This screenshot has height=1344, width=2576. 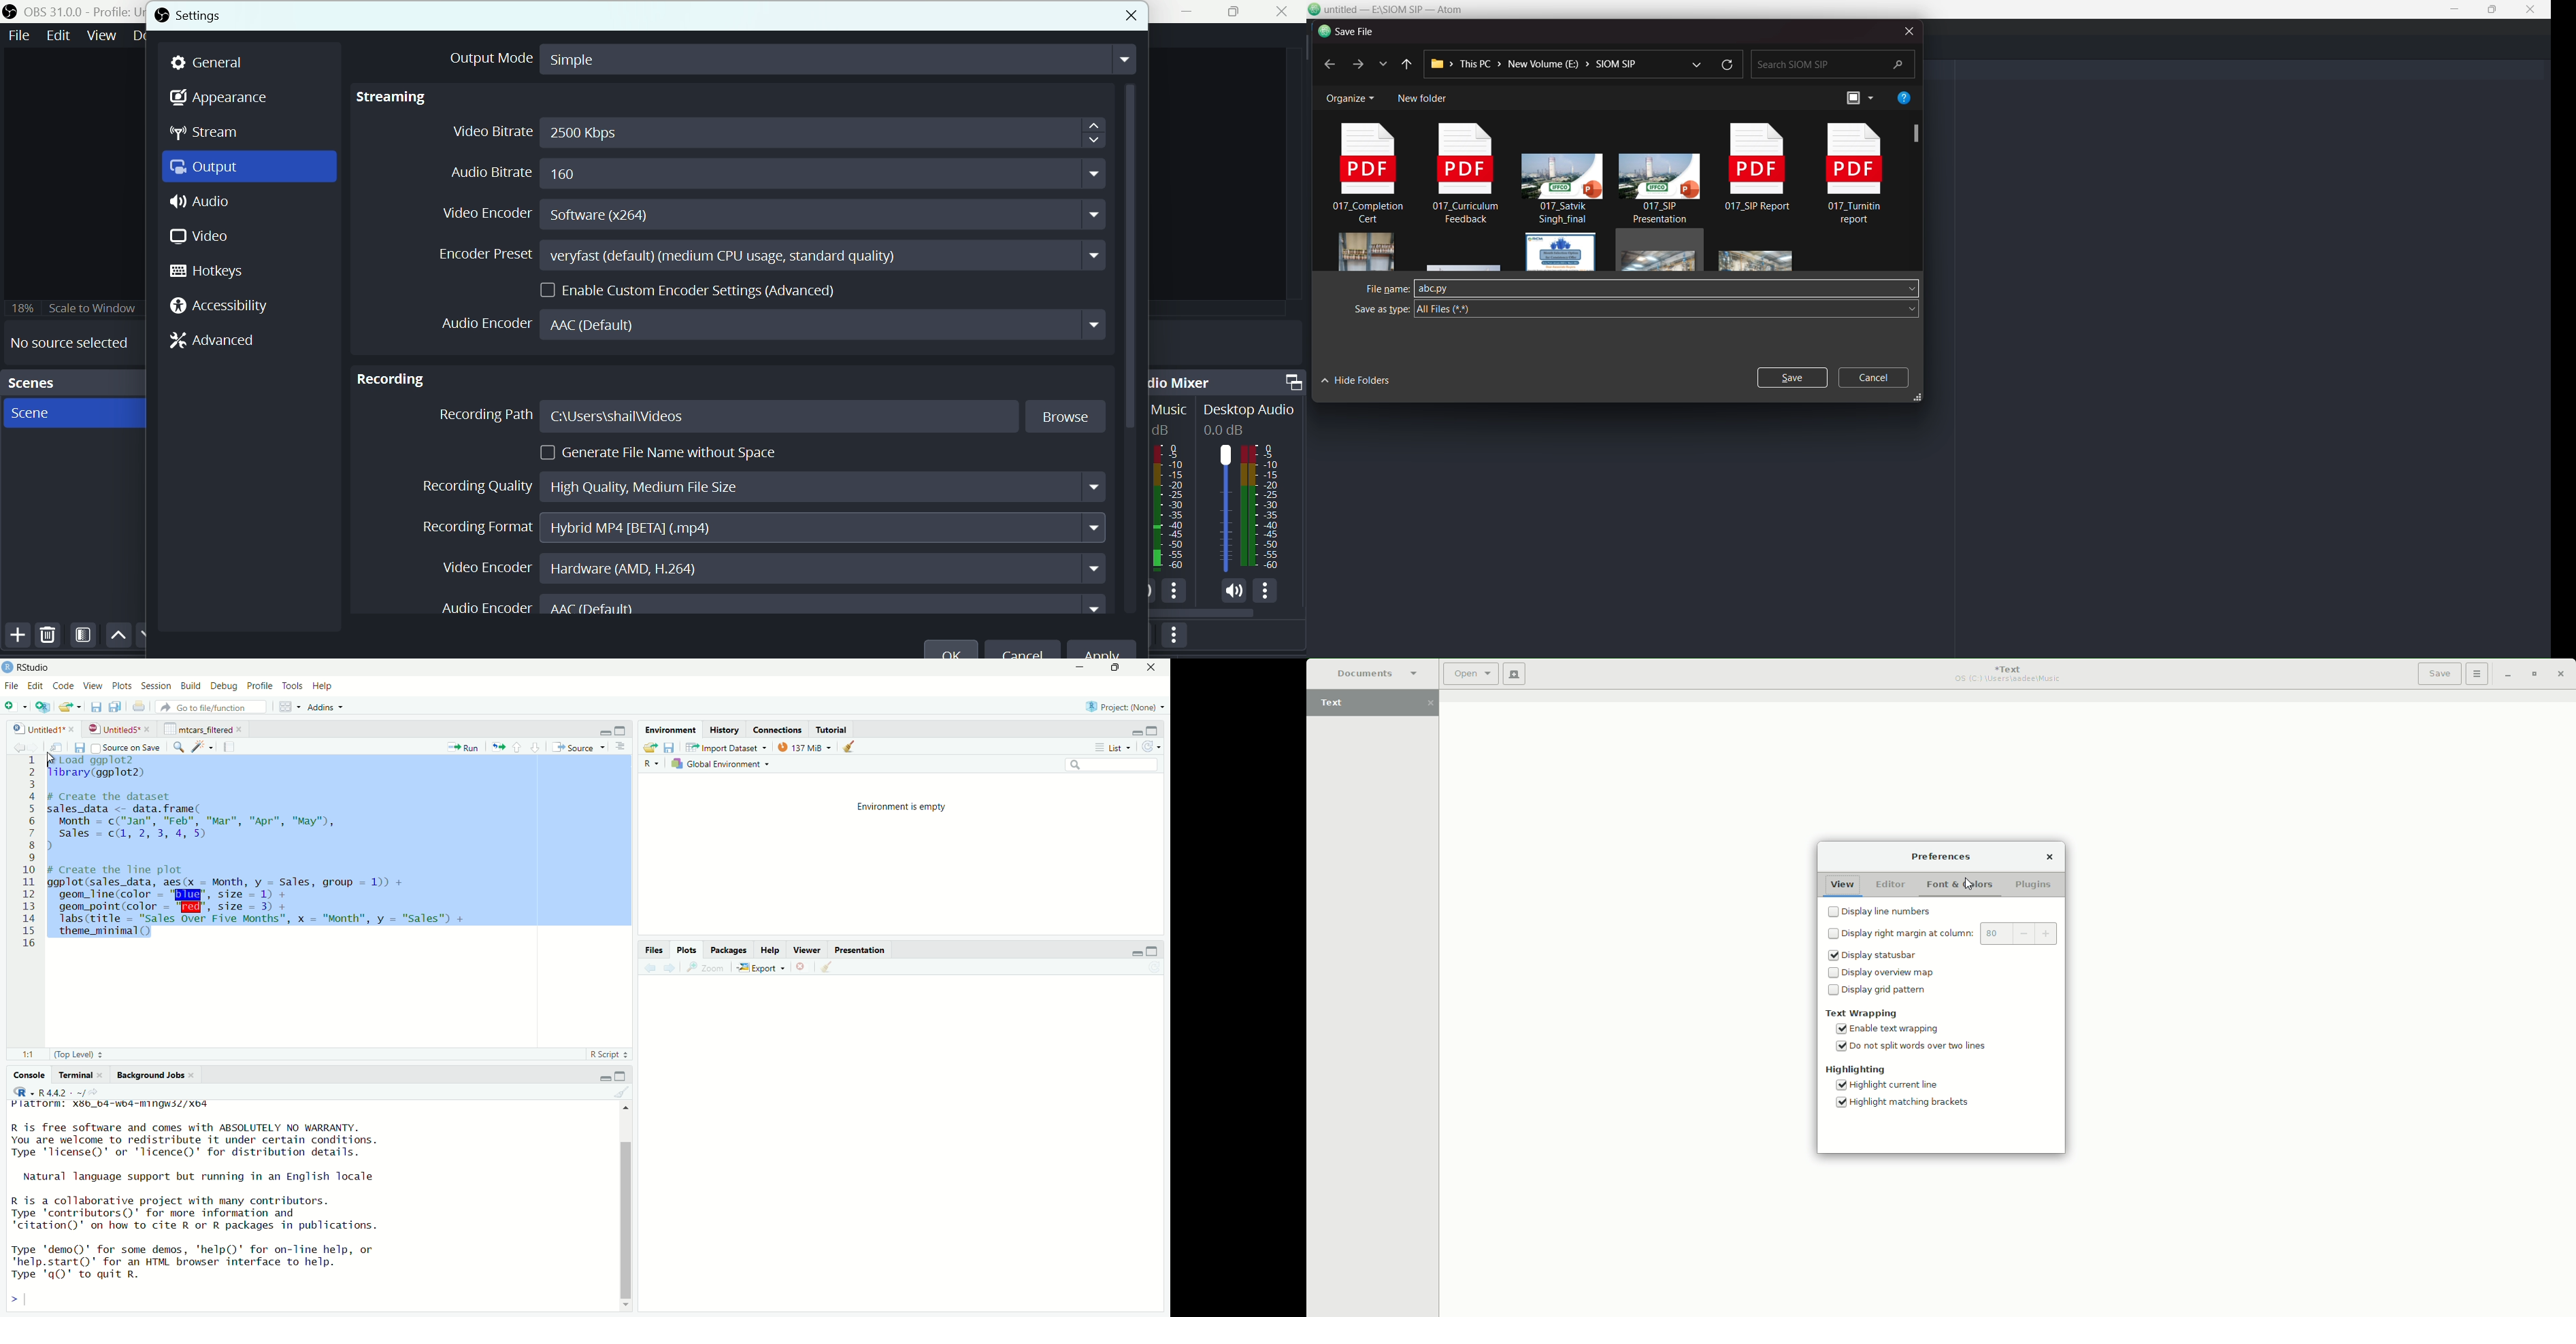 What do you see at coordinates (778, 212) in the screenshot?
I see `Video encoder` at bounding box center [778, 212].